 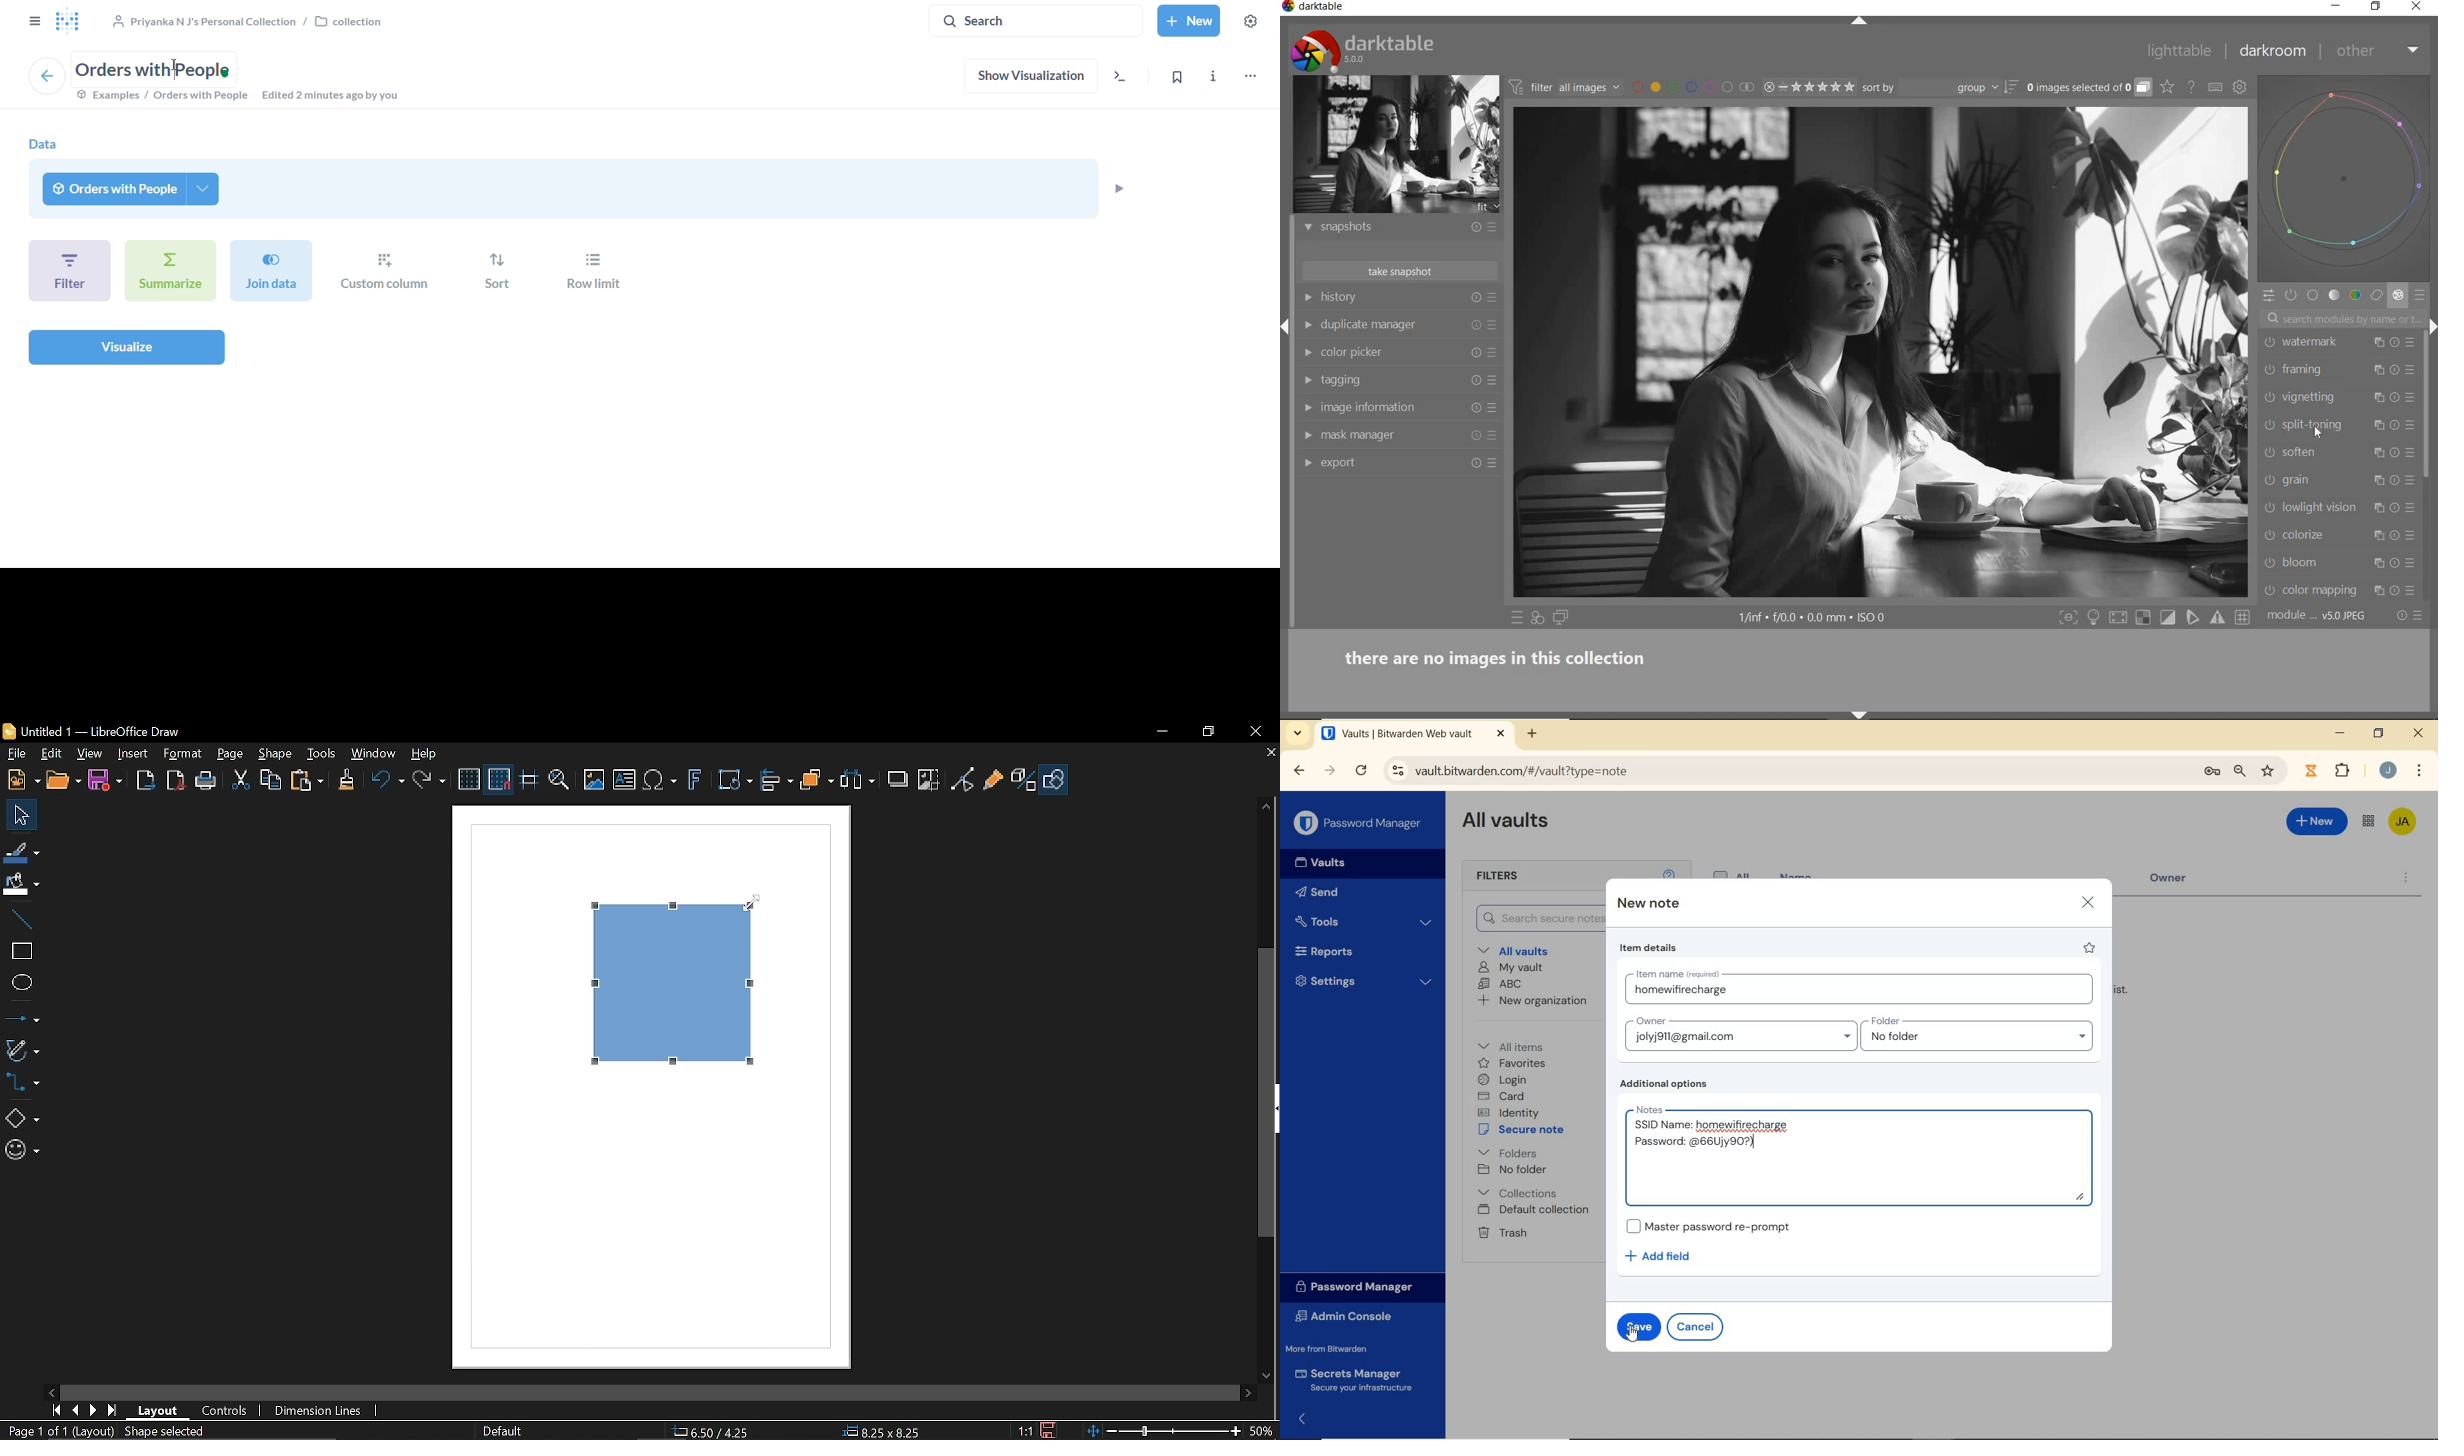 What do you see at coordinates (1521, 1045) in the screenshot?
I see `All items` at bounding box center [1521, 1045].